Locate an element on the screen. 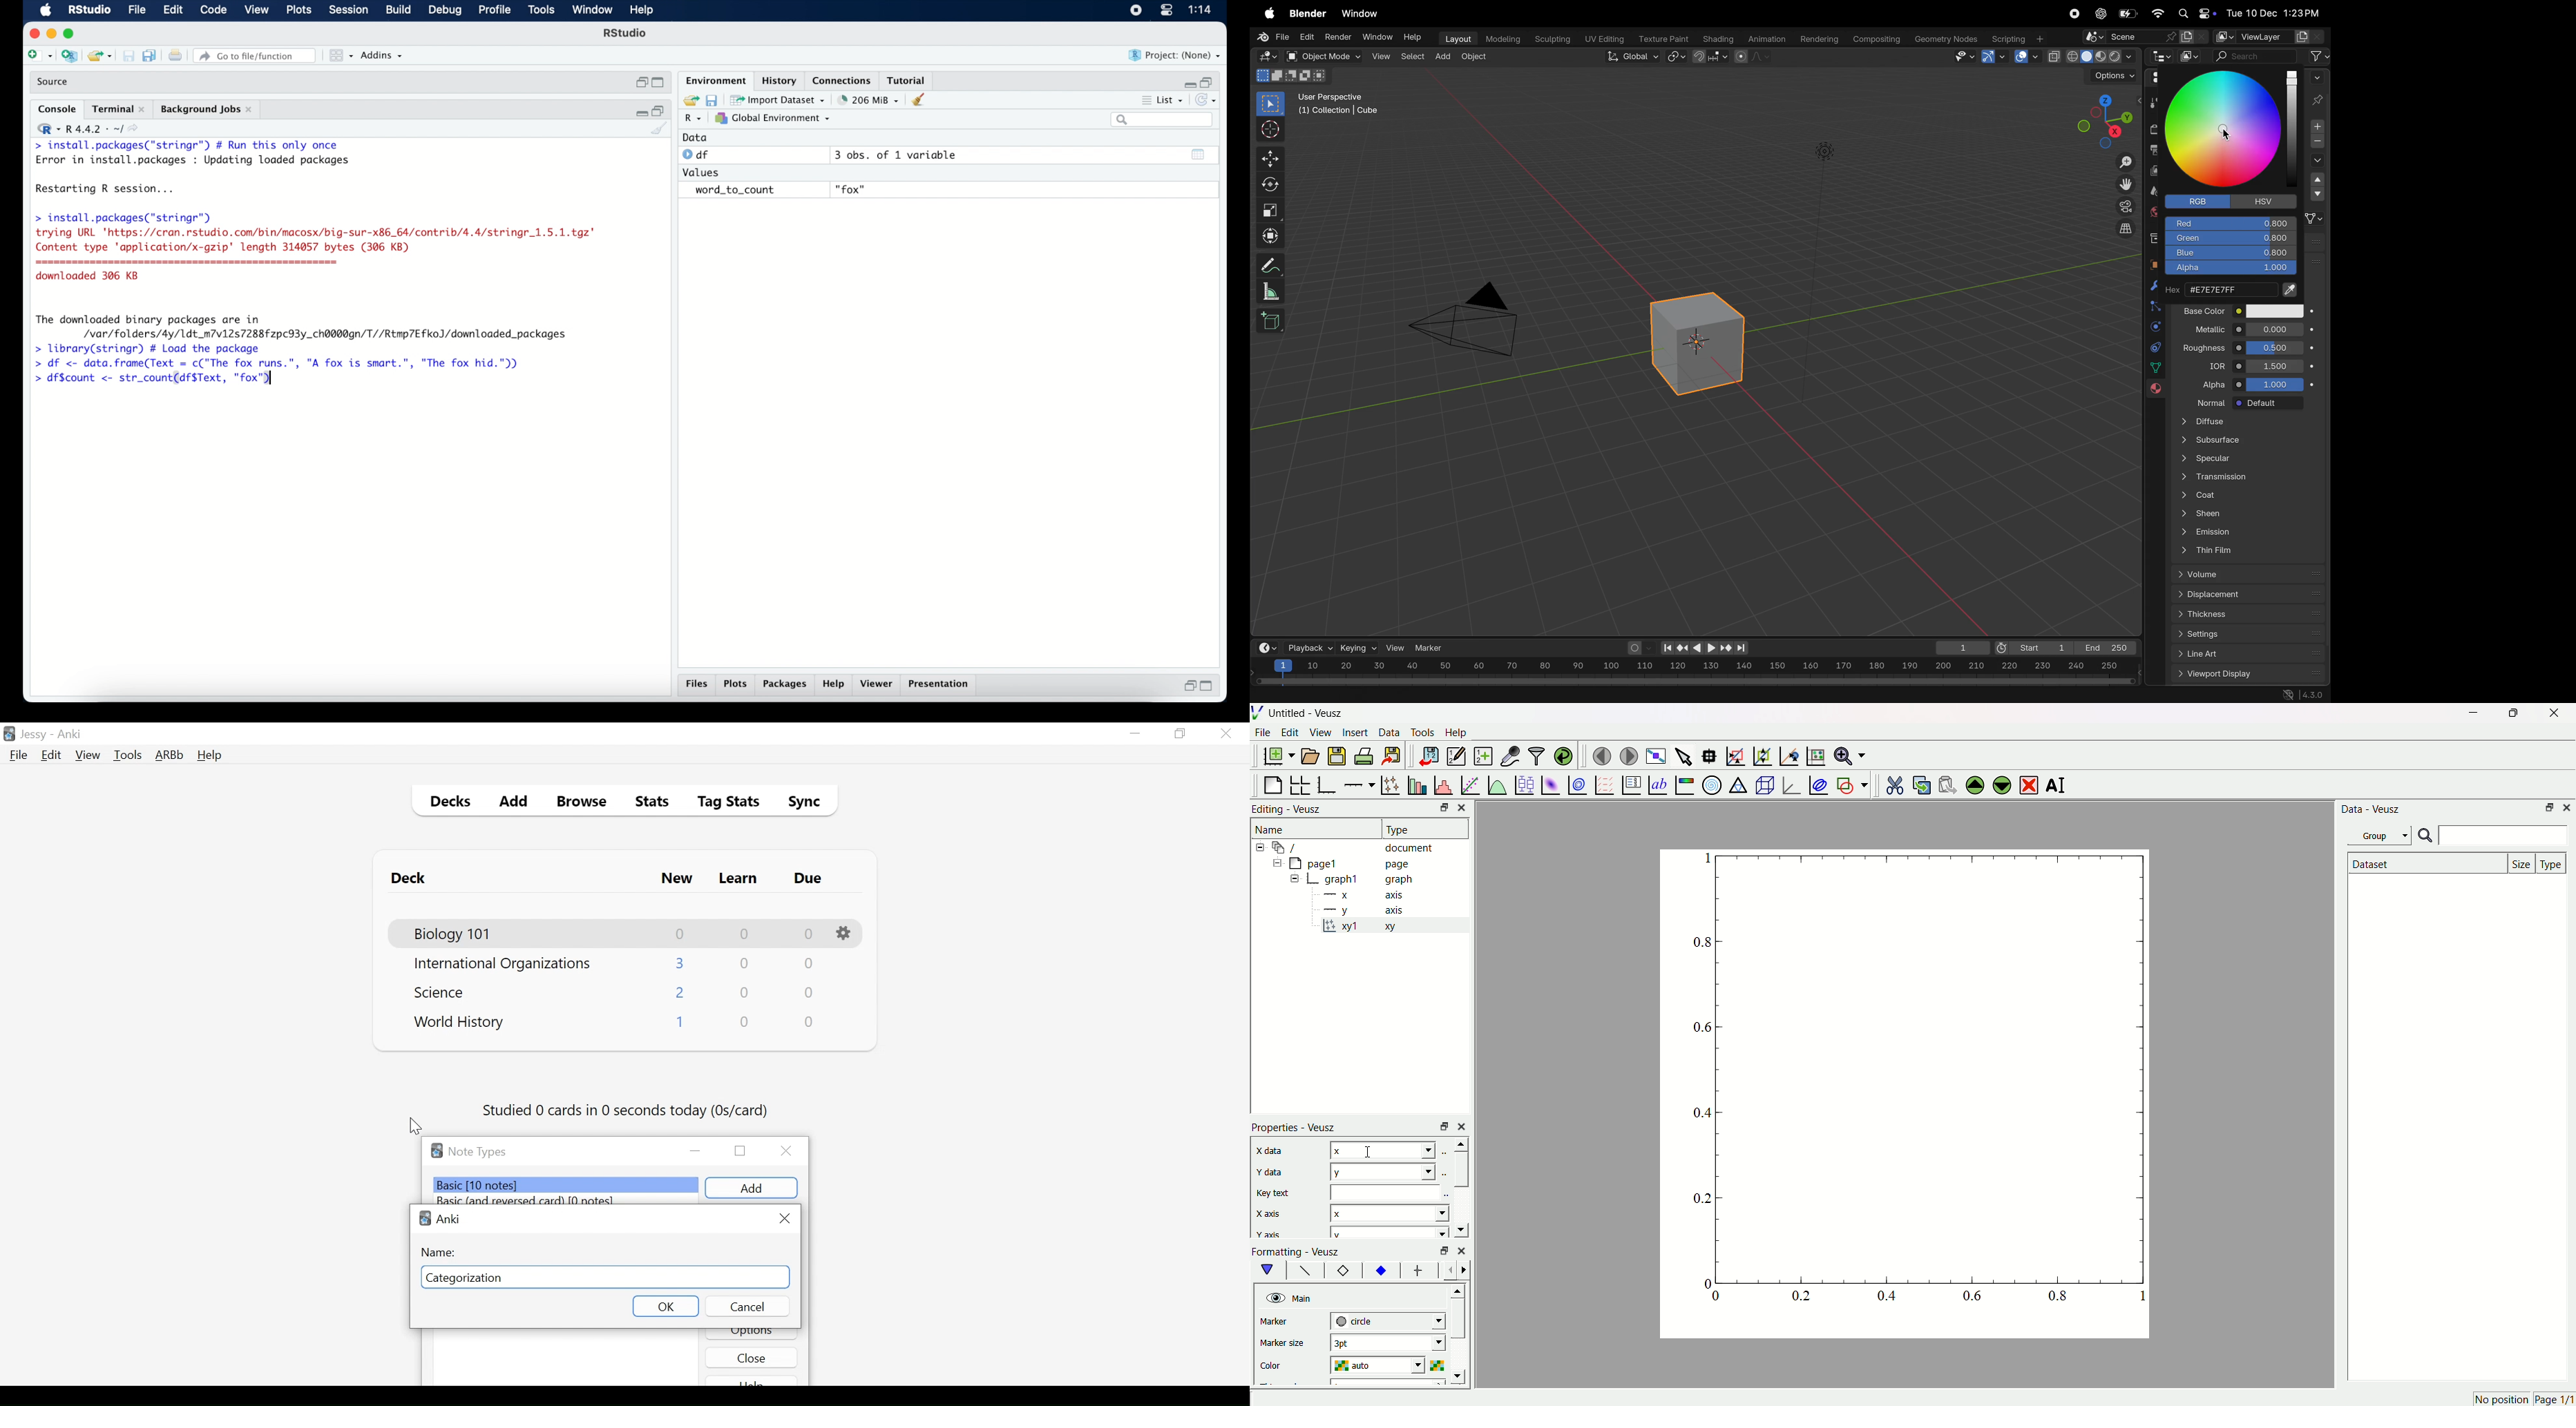 This screenshot has height=1428, width=2576. proportional editing objects is located at coordinates (1754, 58).